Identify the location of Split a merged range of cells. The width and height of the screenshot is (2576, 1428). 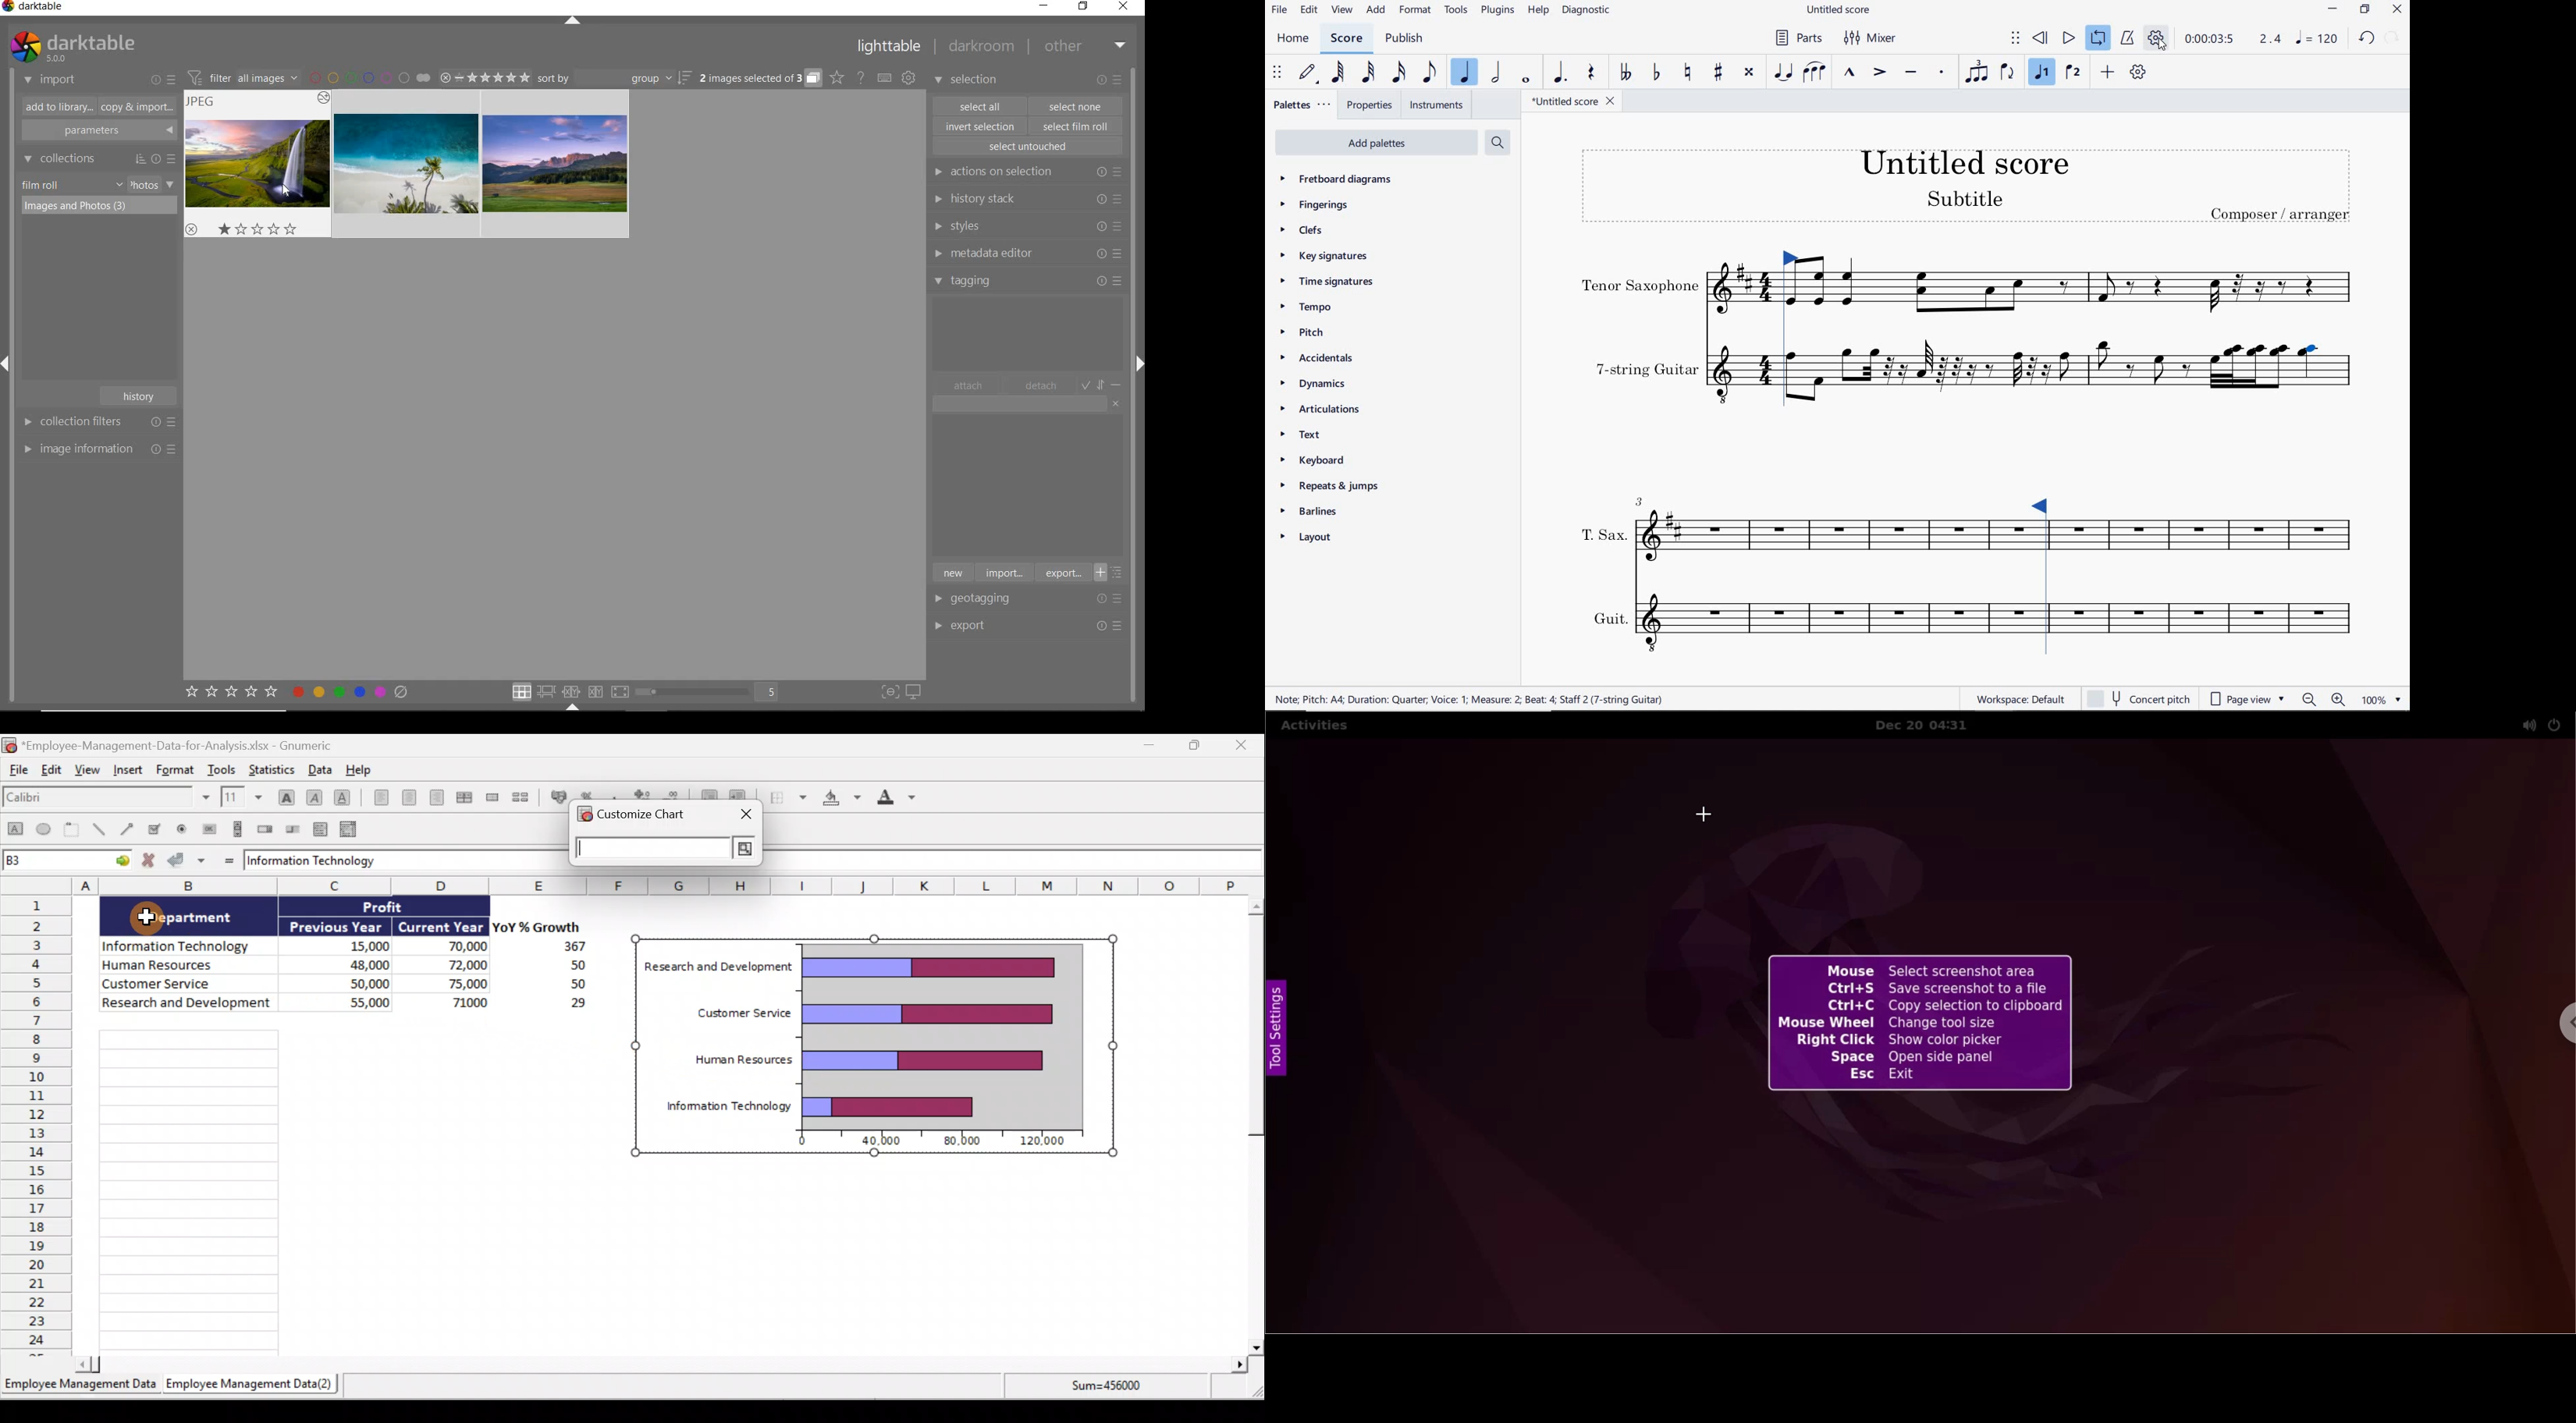
(526, 798).